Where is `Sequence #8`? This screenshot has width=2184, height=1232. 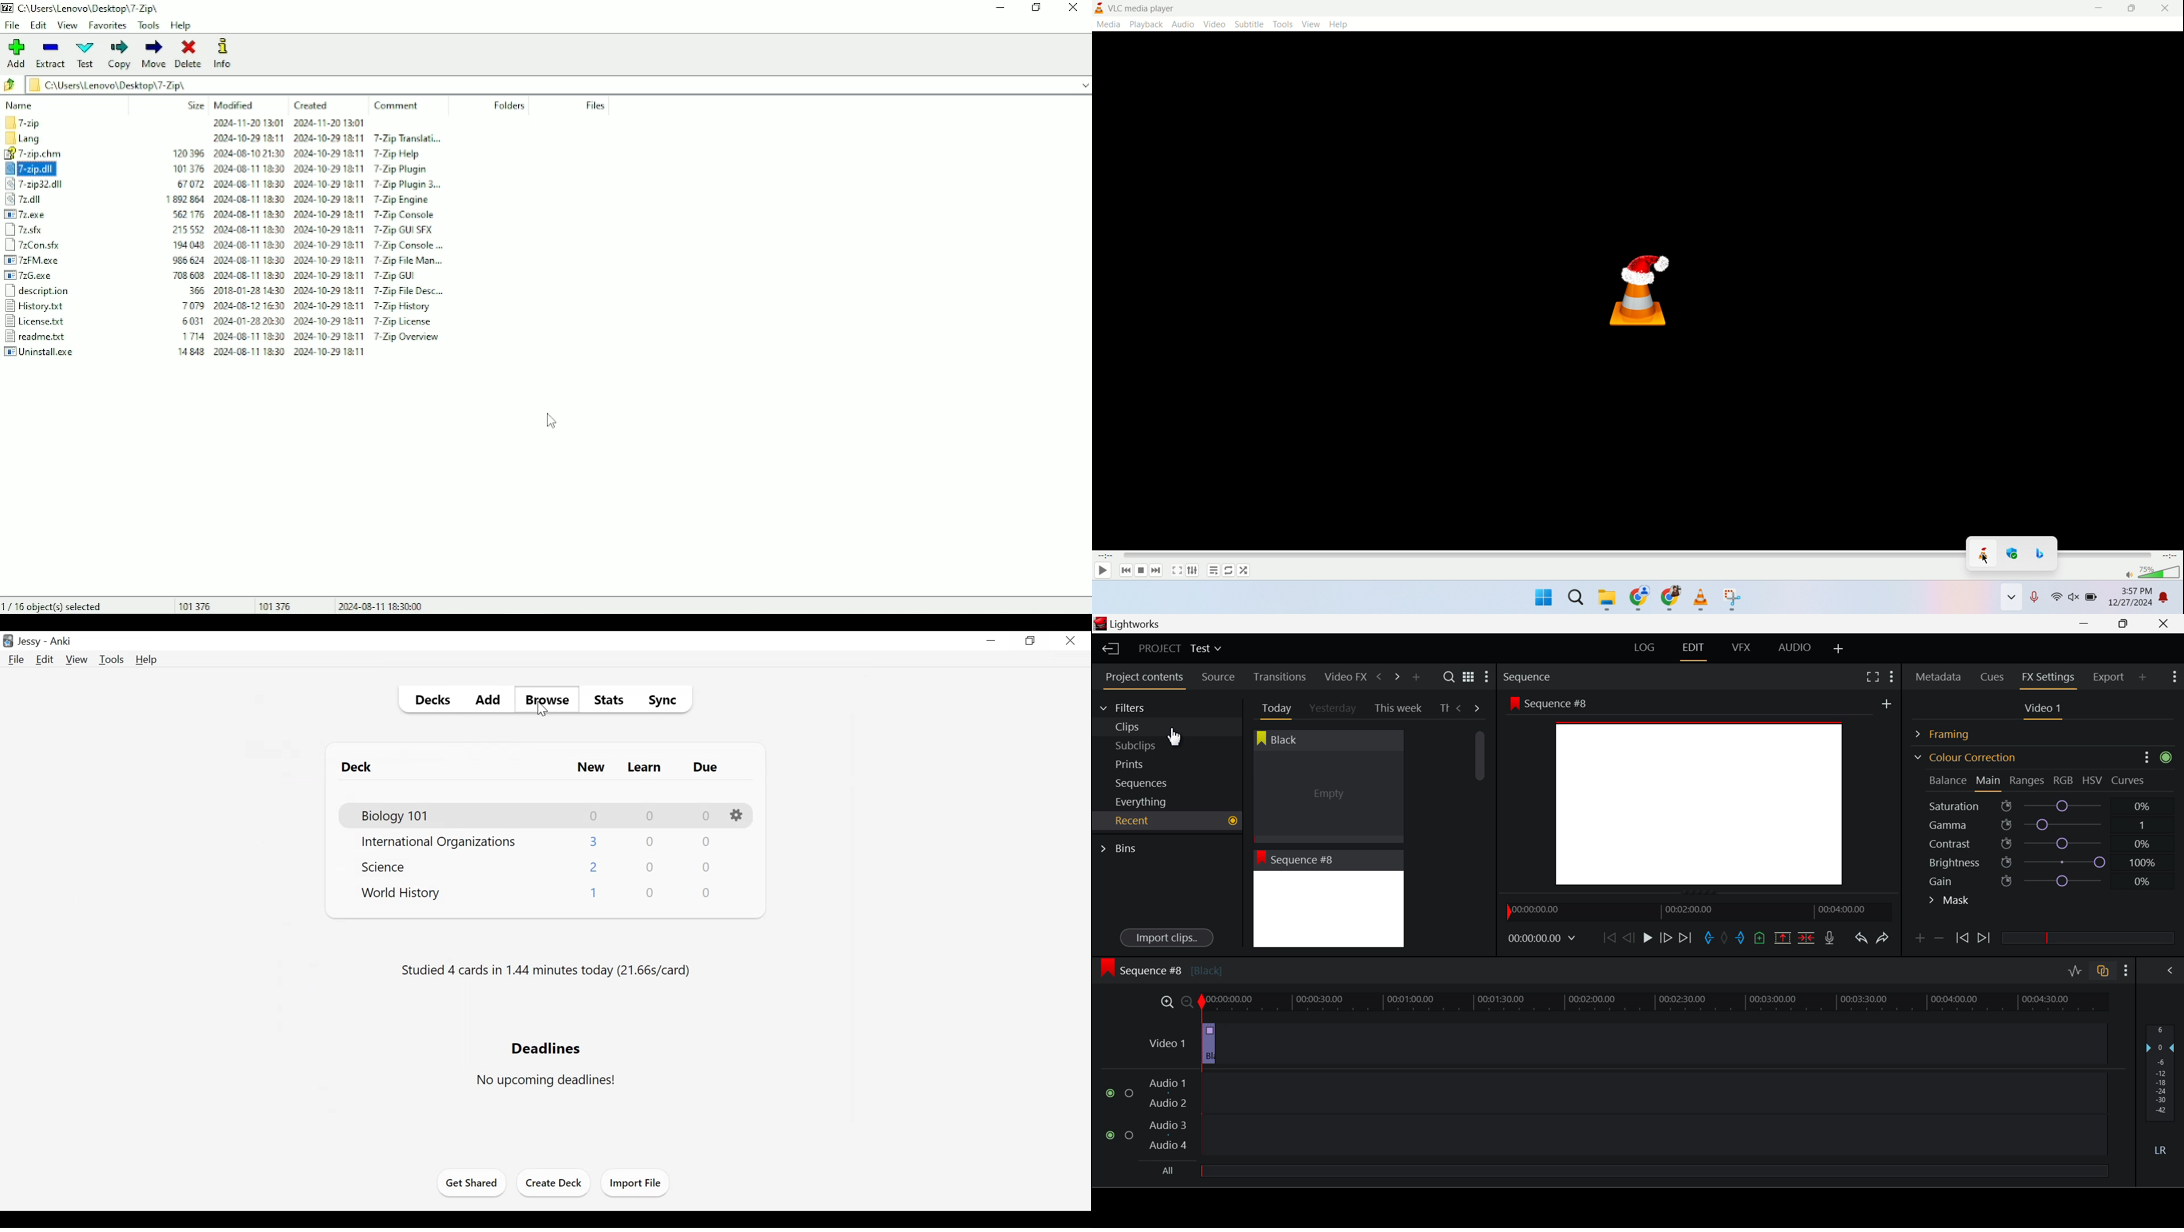 Sequence #8 is located at coordinates (1161, 968).